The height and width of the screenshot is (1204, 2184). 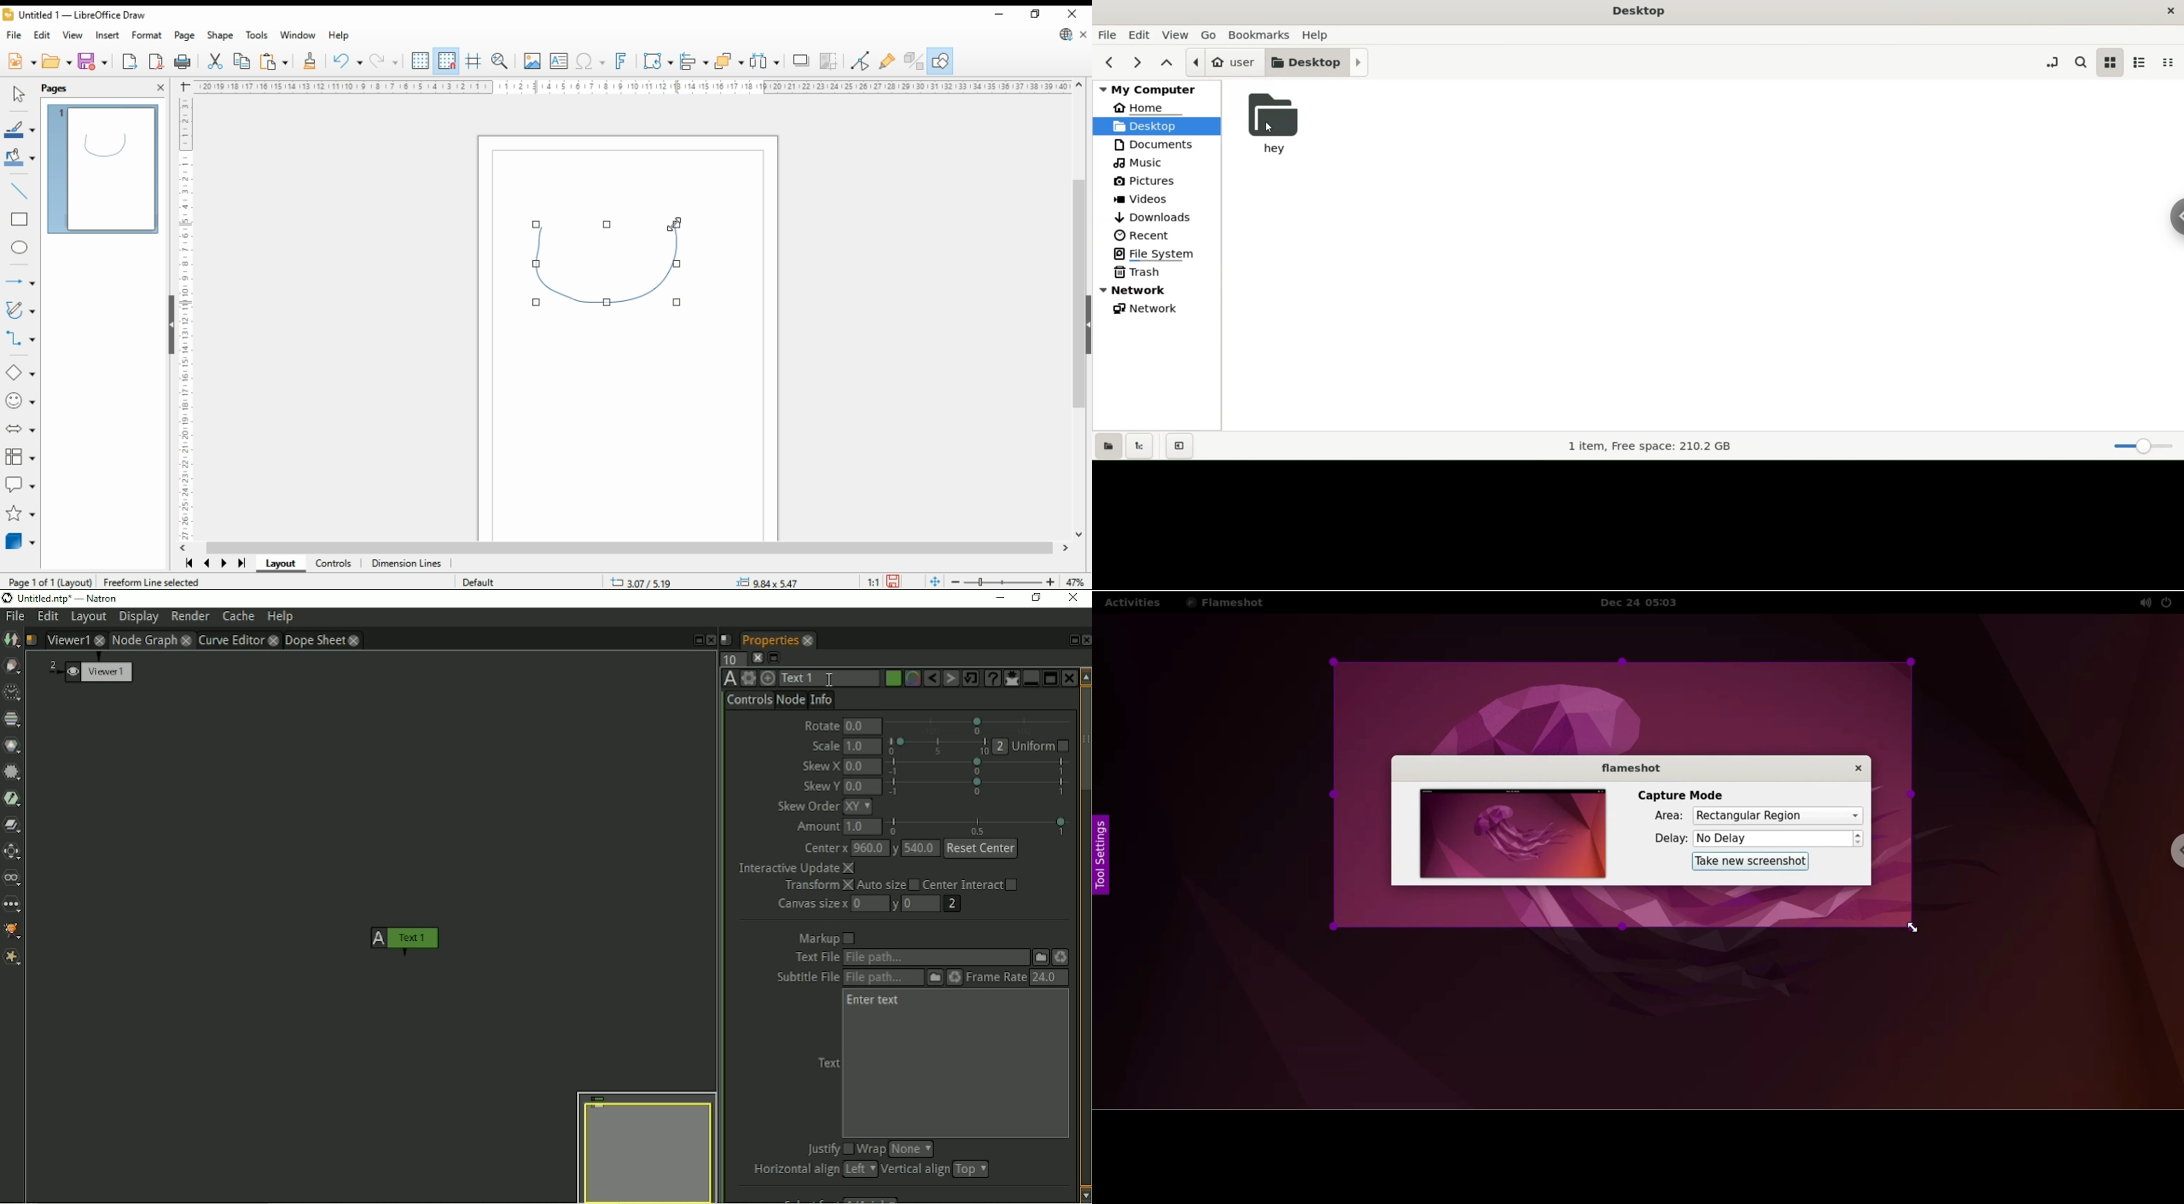 I want to click on minimize, so click(x=998, y=13).